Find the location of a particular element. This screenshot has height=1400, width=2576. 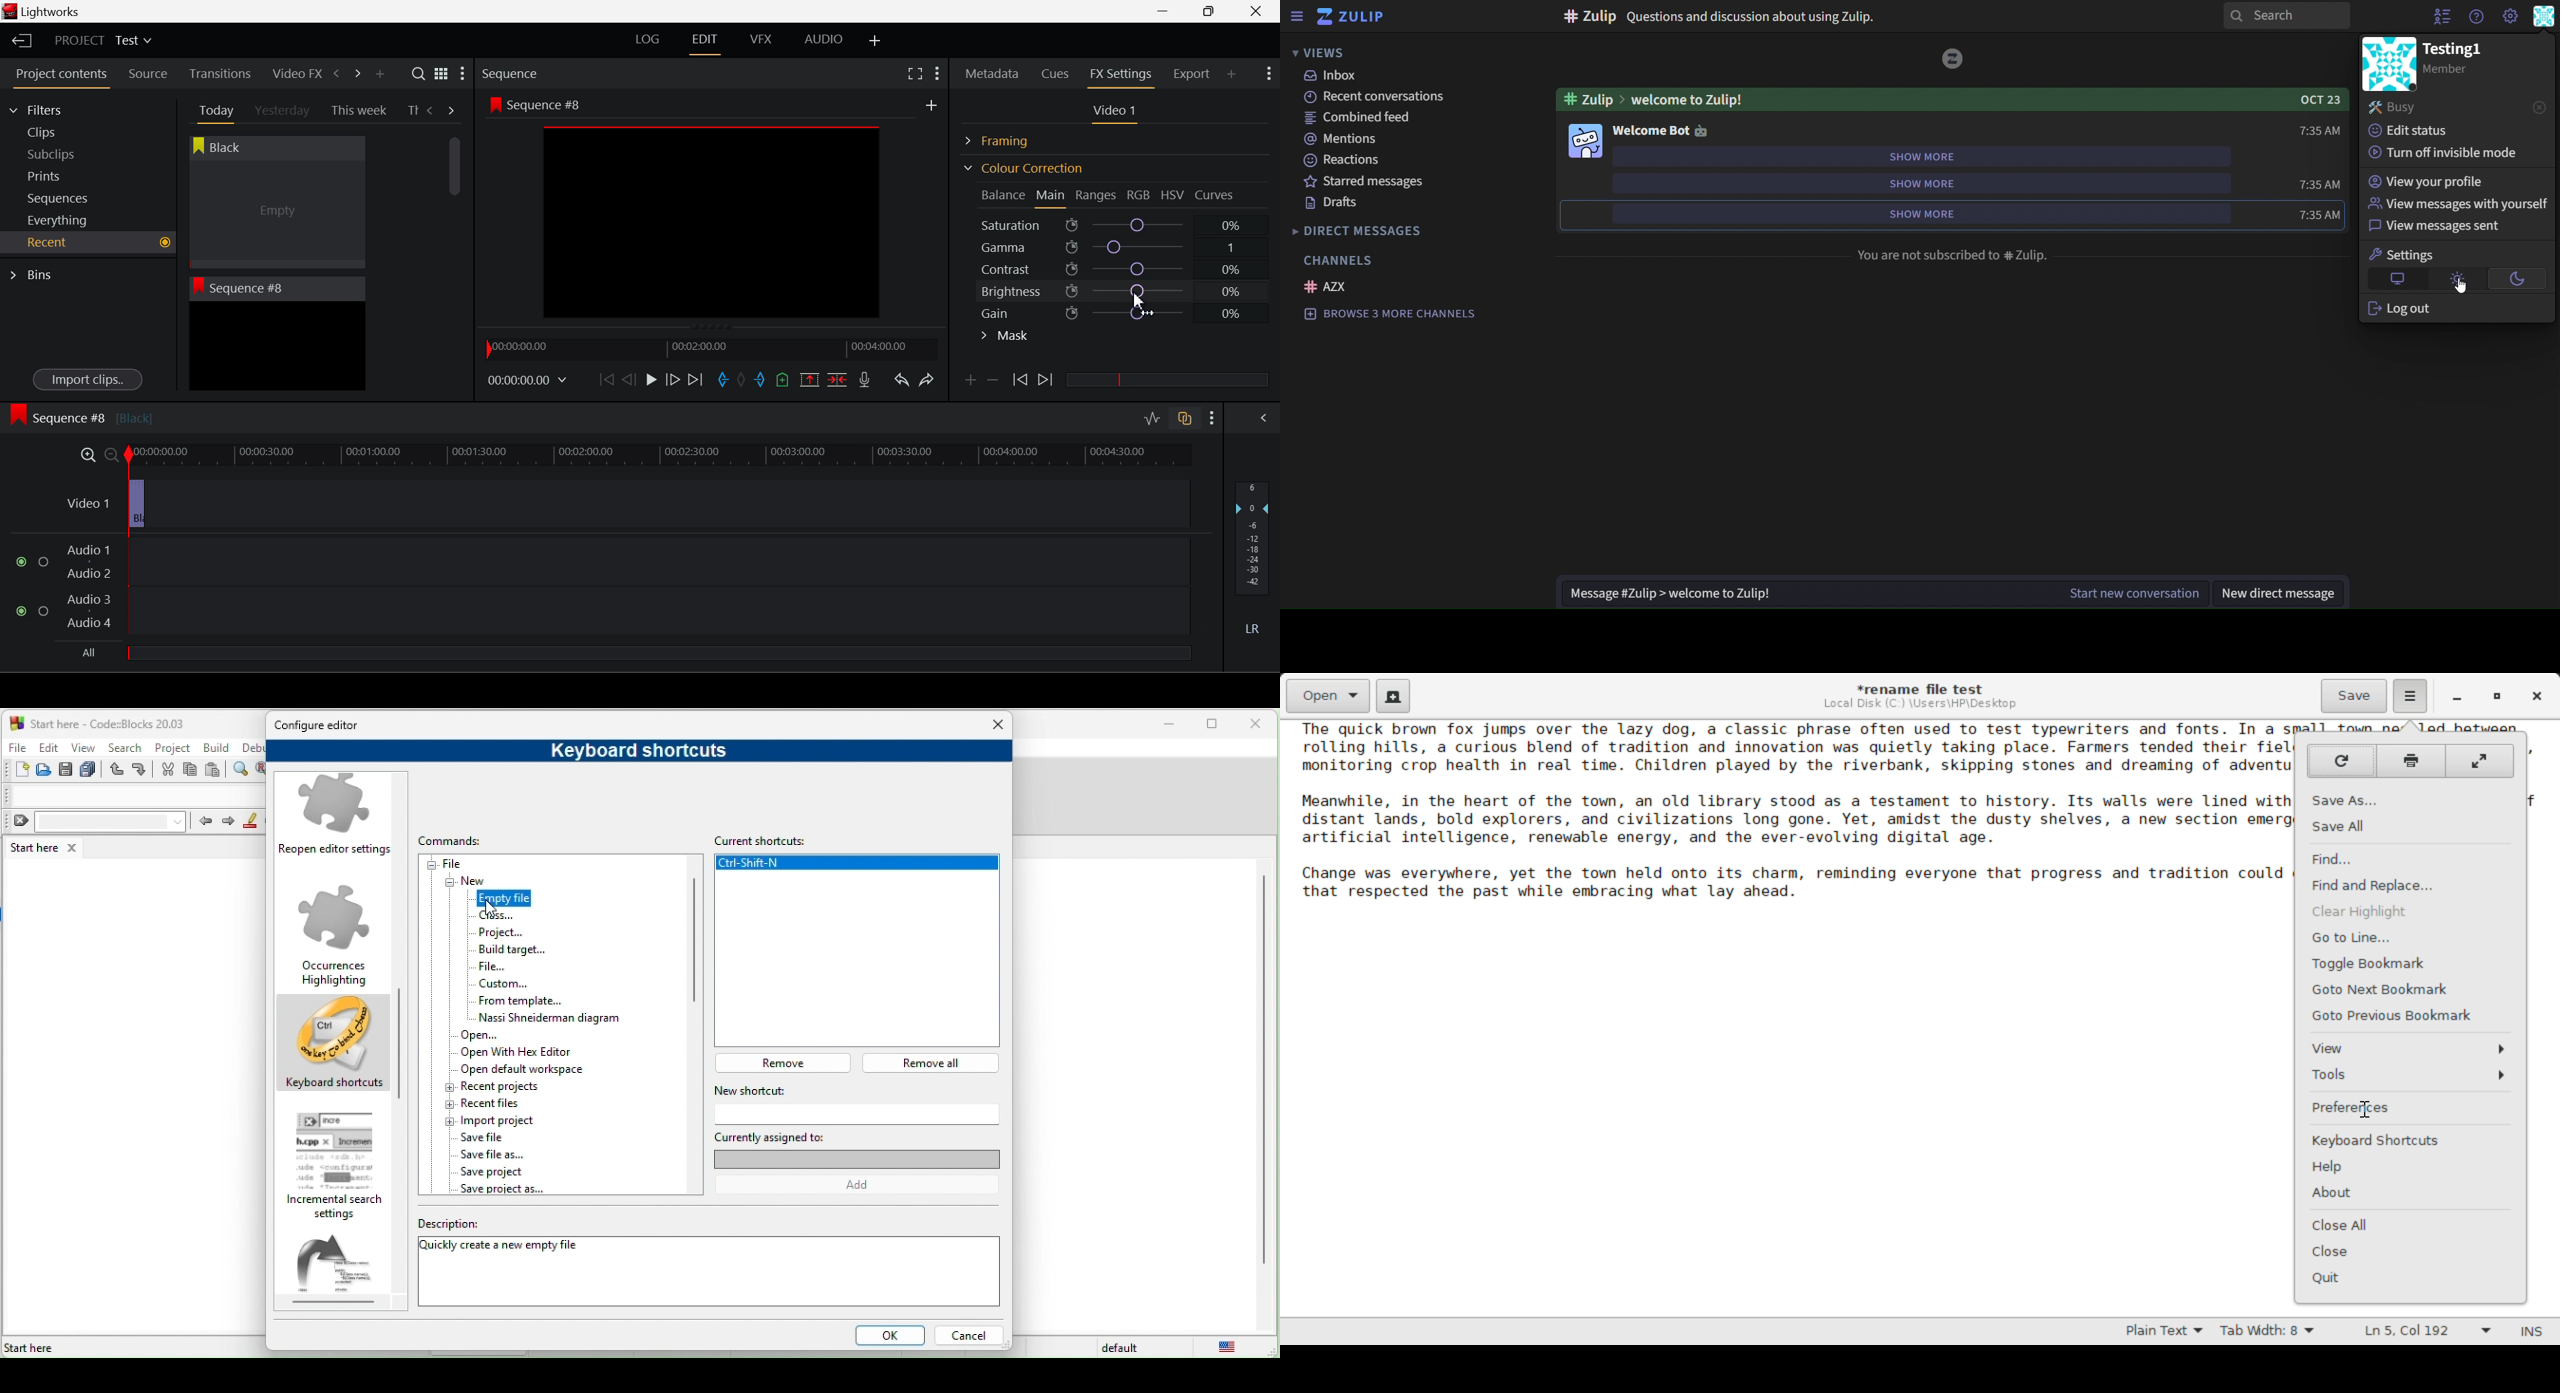

Main Tab Open is located at coordinates (1051, 197).